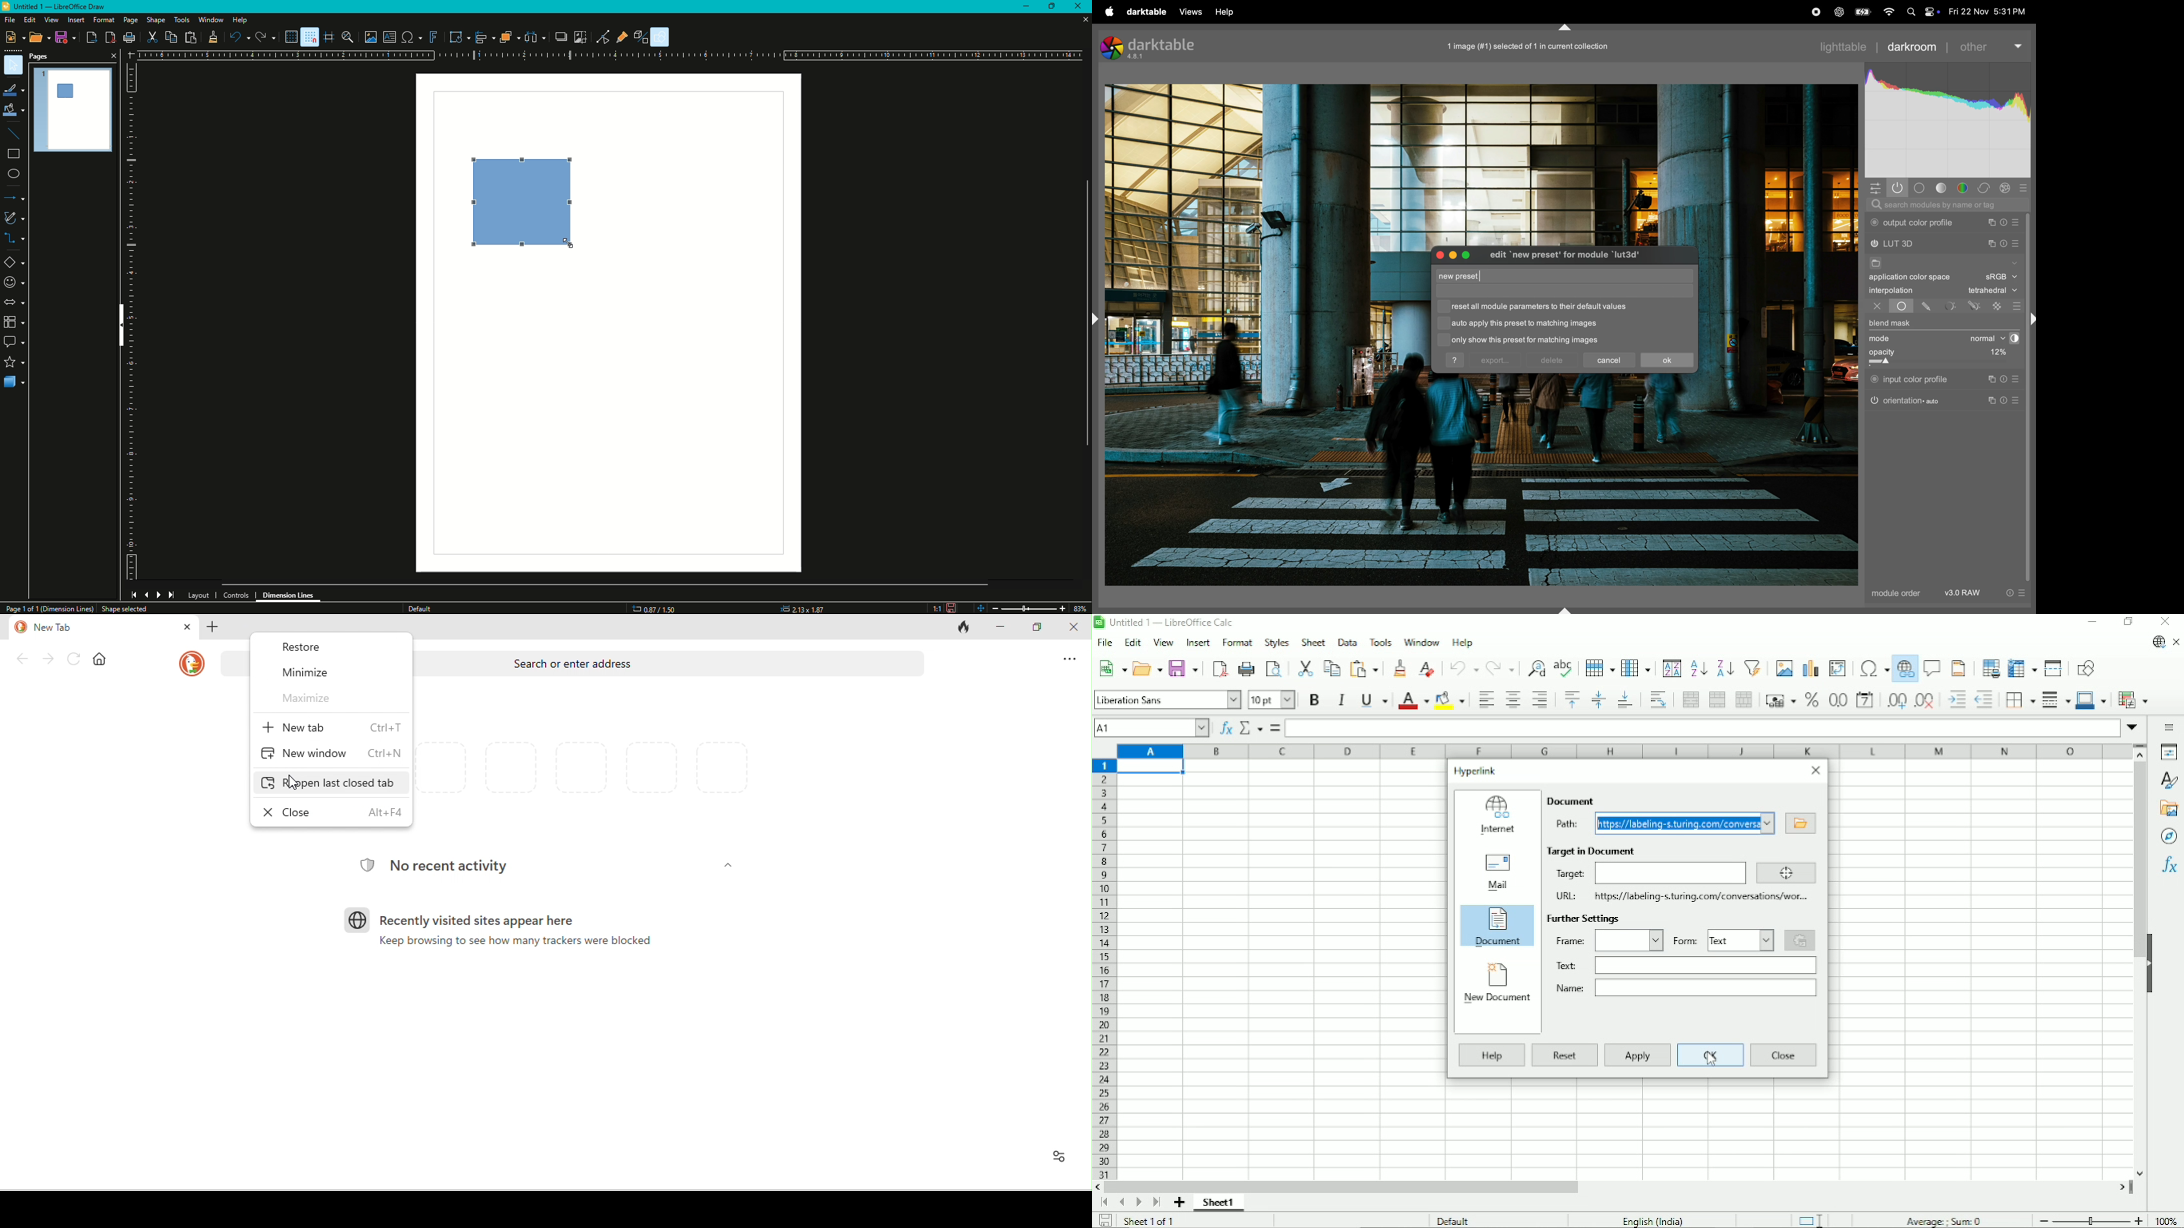 Image resolution: width=2184 pixels, height=1232 pixels. Describe the element at coordinates (1599, 668) in the screenshot. I see `Rows` at that location.